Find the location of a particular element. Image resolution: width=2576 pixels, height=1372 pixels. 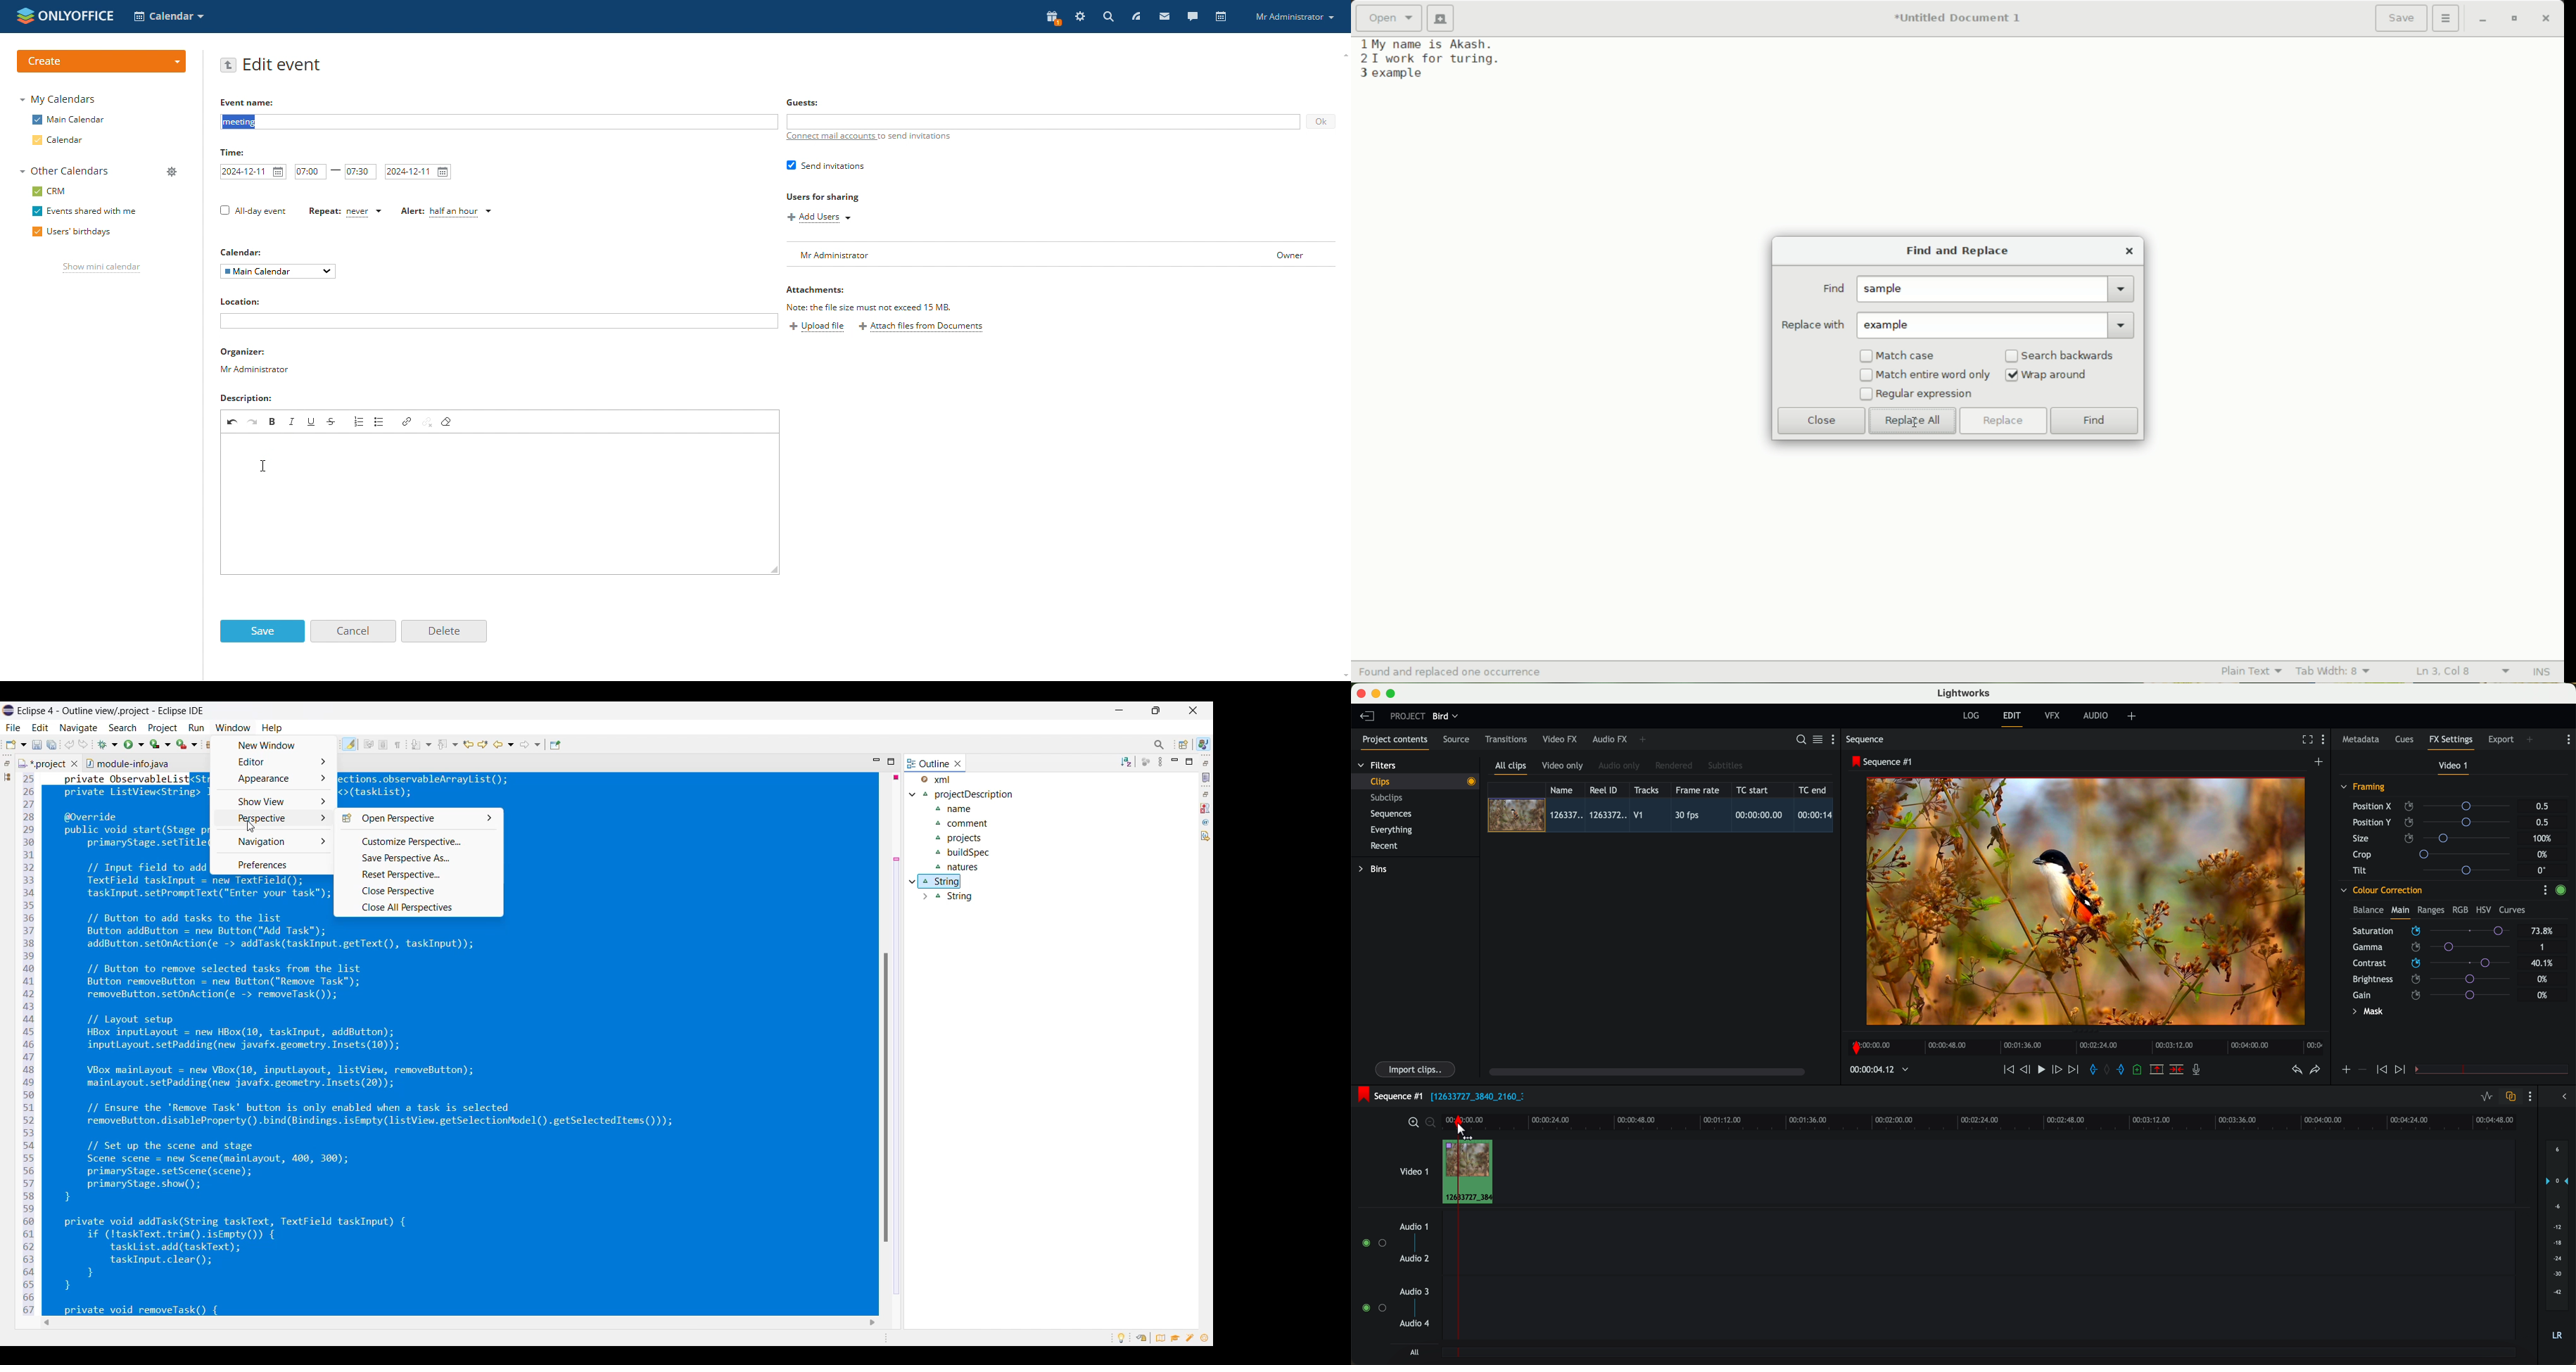

everything is located at coordinates (1392, 830).